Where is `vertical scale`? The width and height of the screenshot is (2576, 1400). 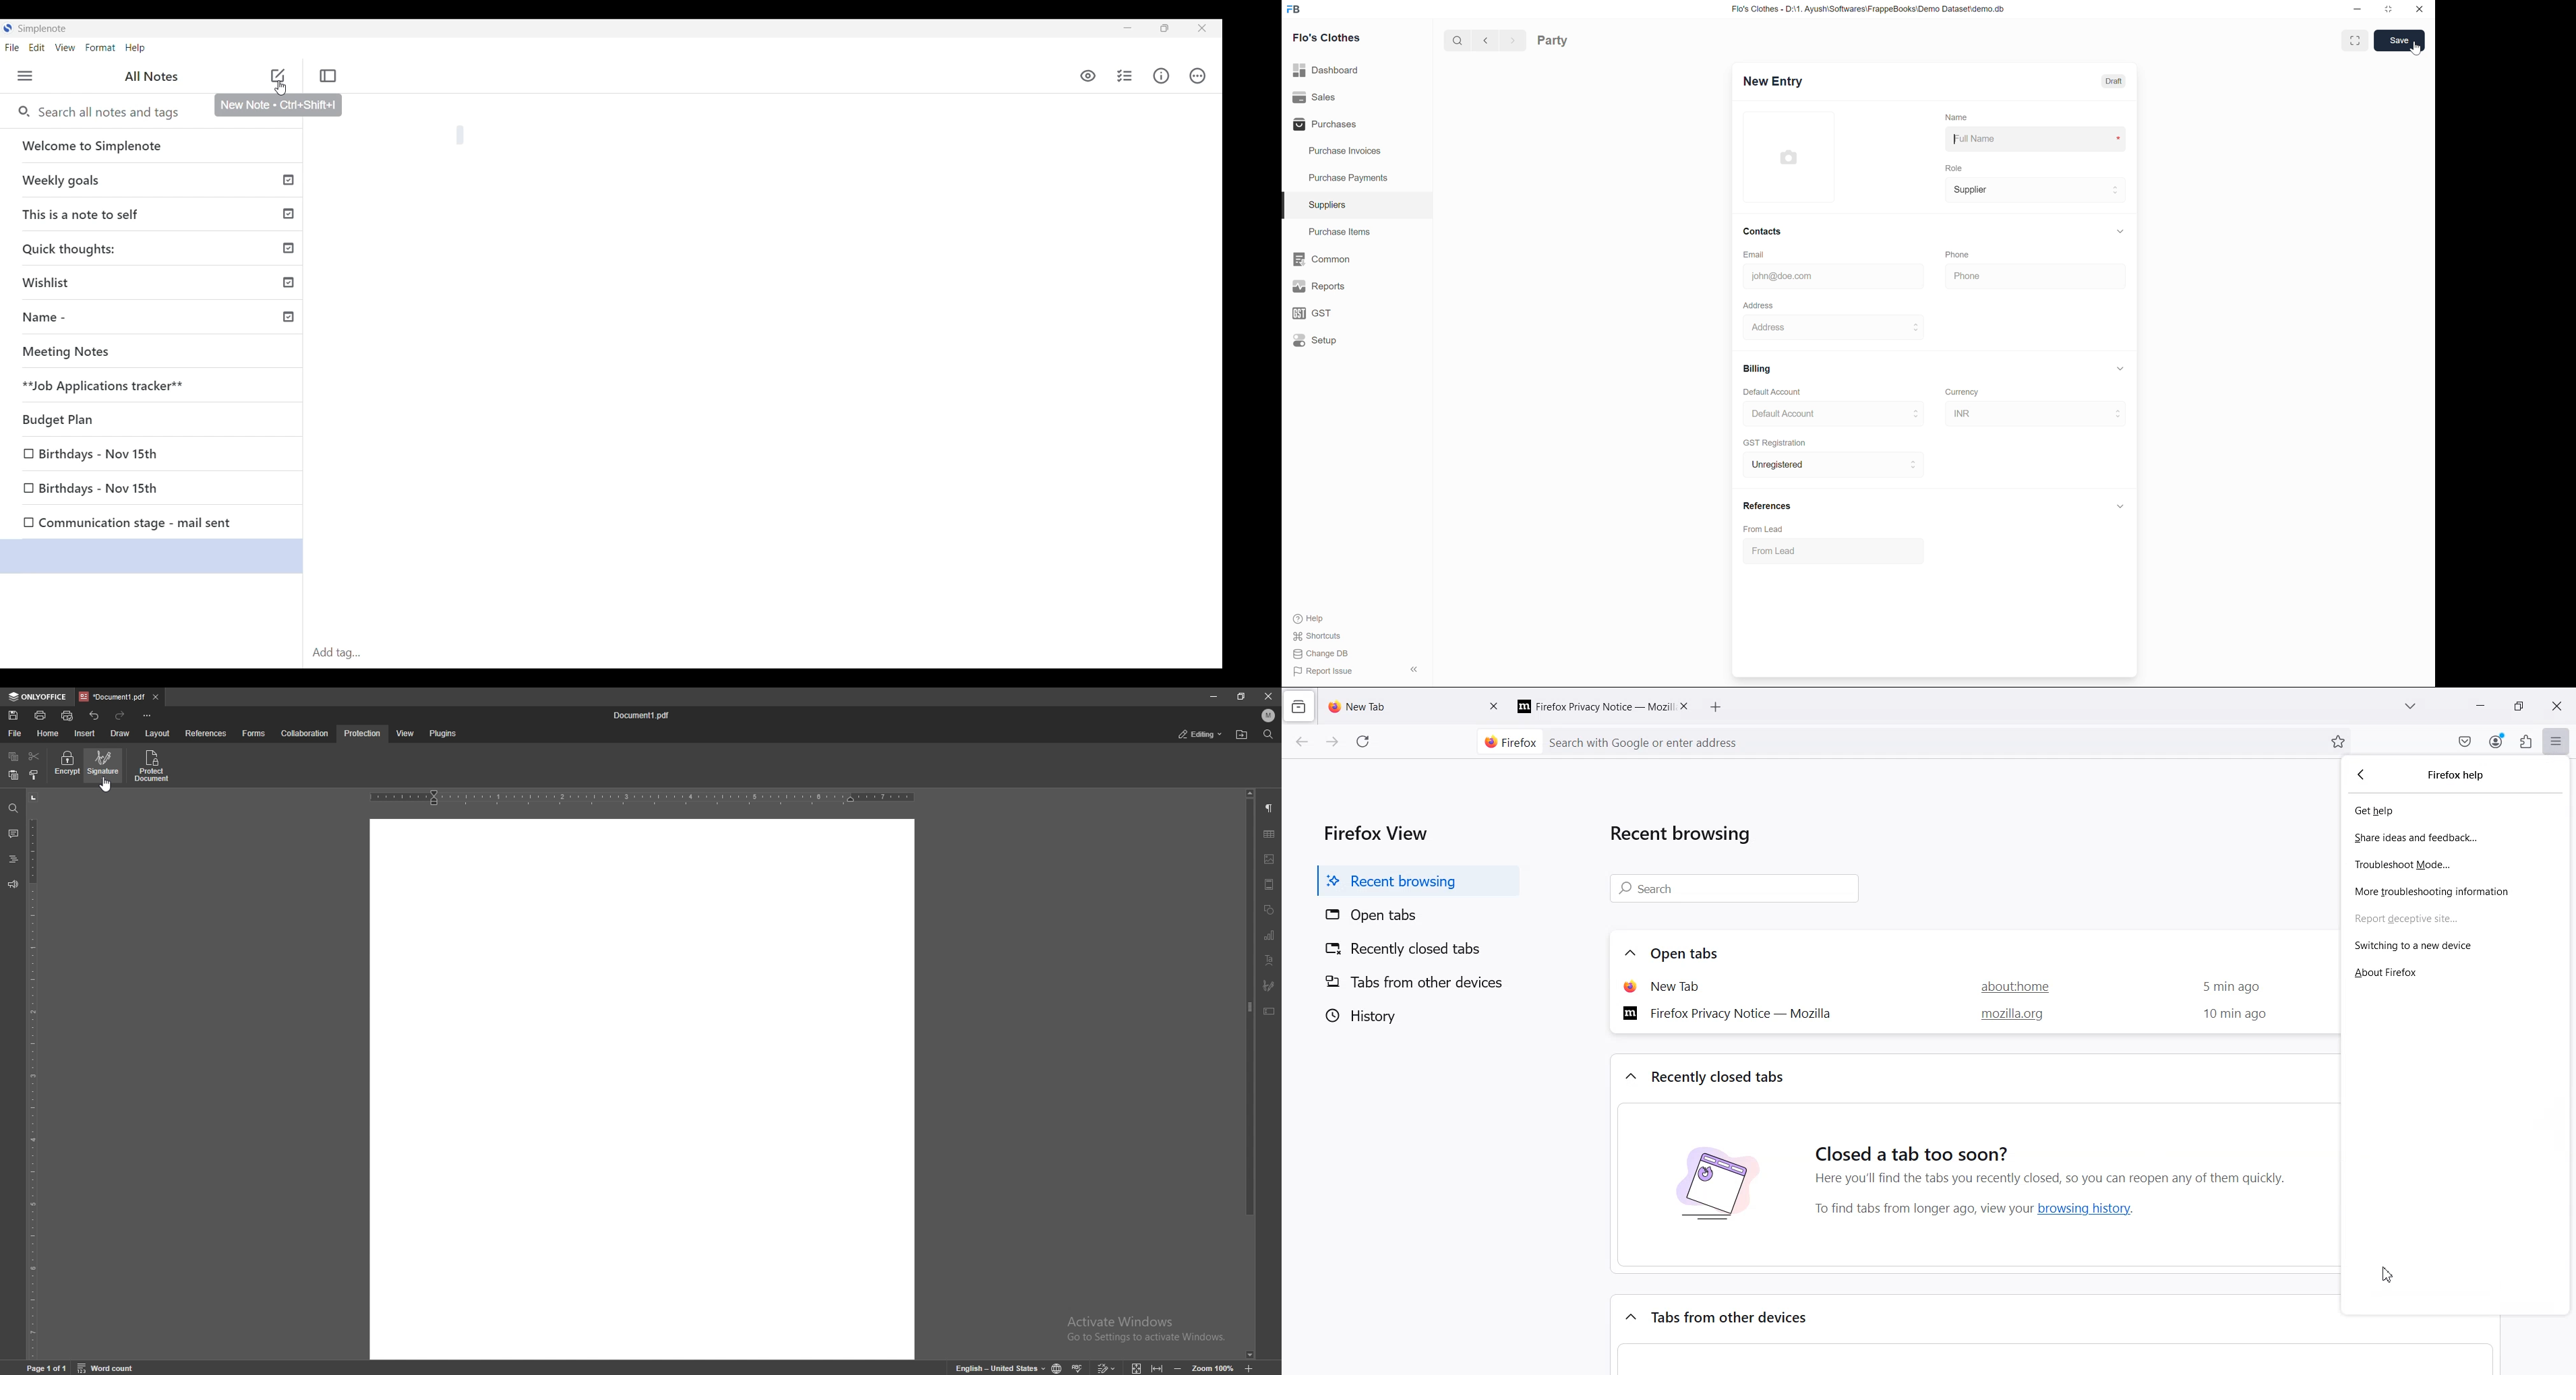
vertical scale is located at coordinates (33, 1075).